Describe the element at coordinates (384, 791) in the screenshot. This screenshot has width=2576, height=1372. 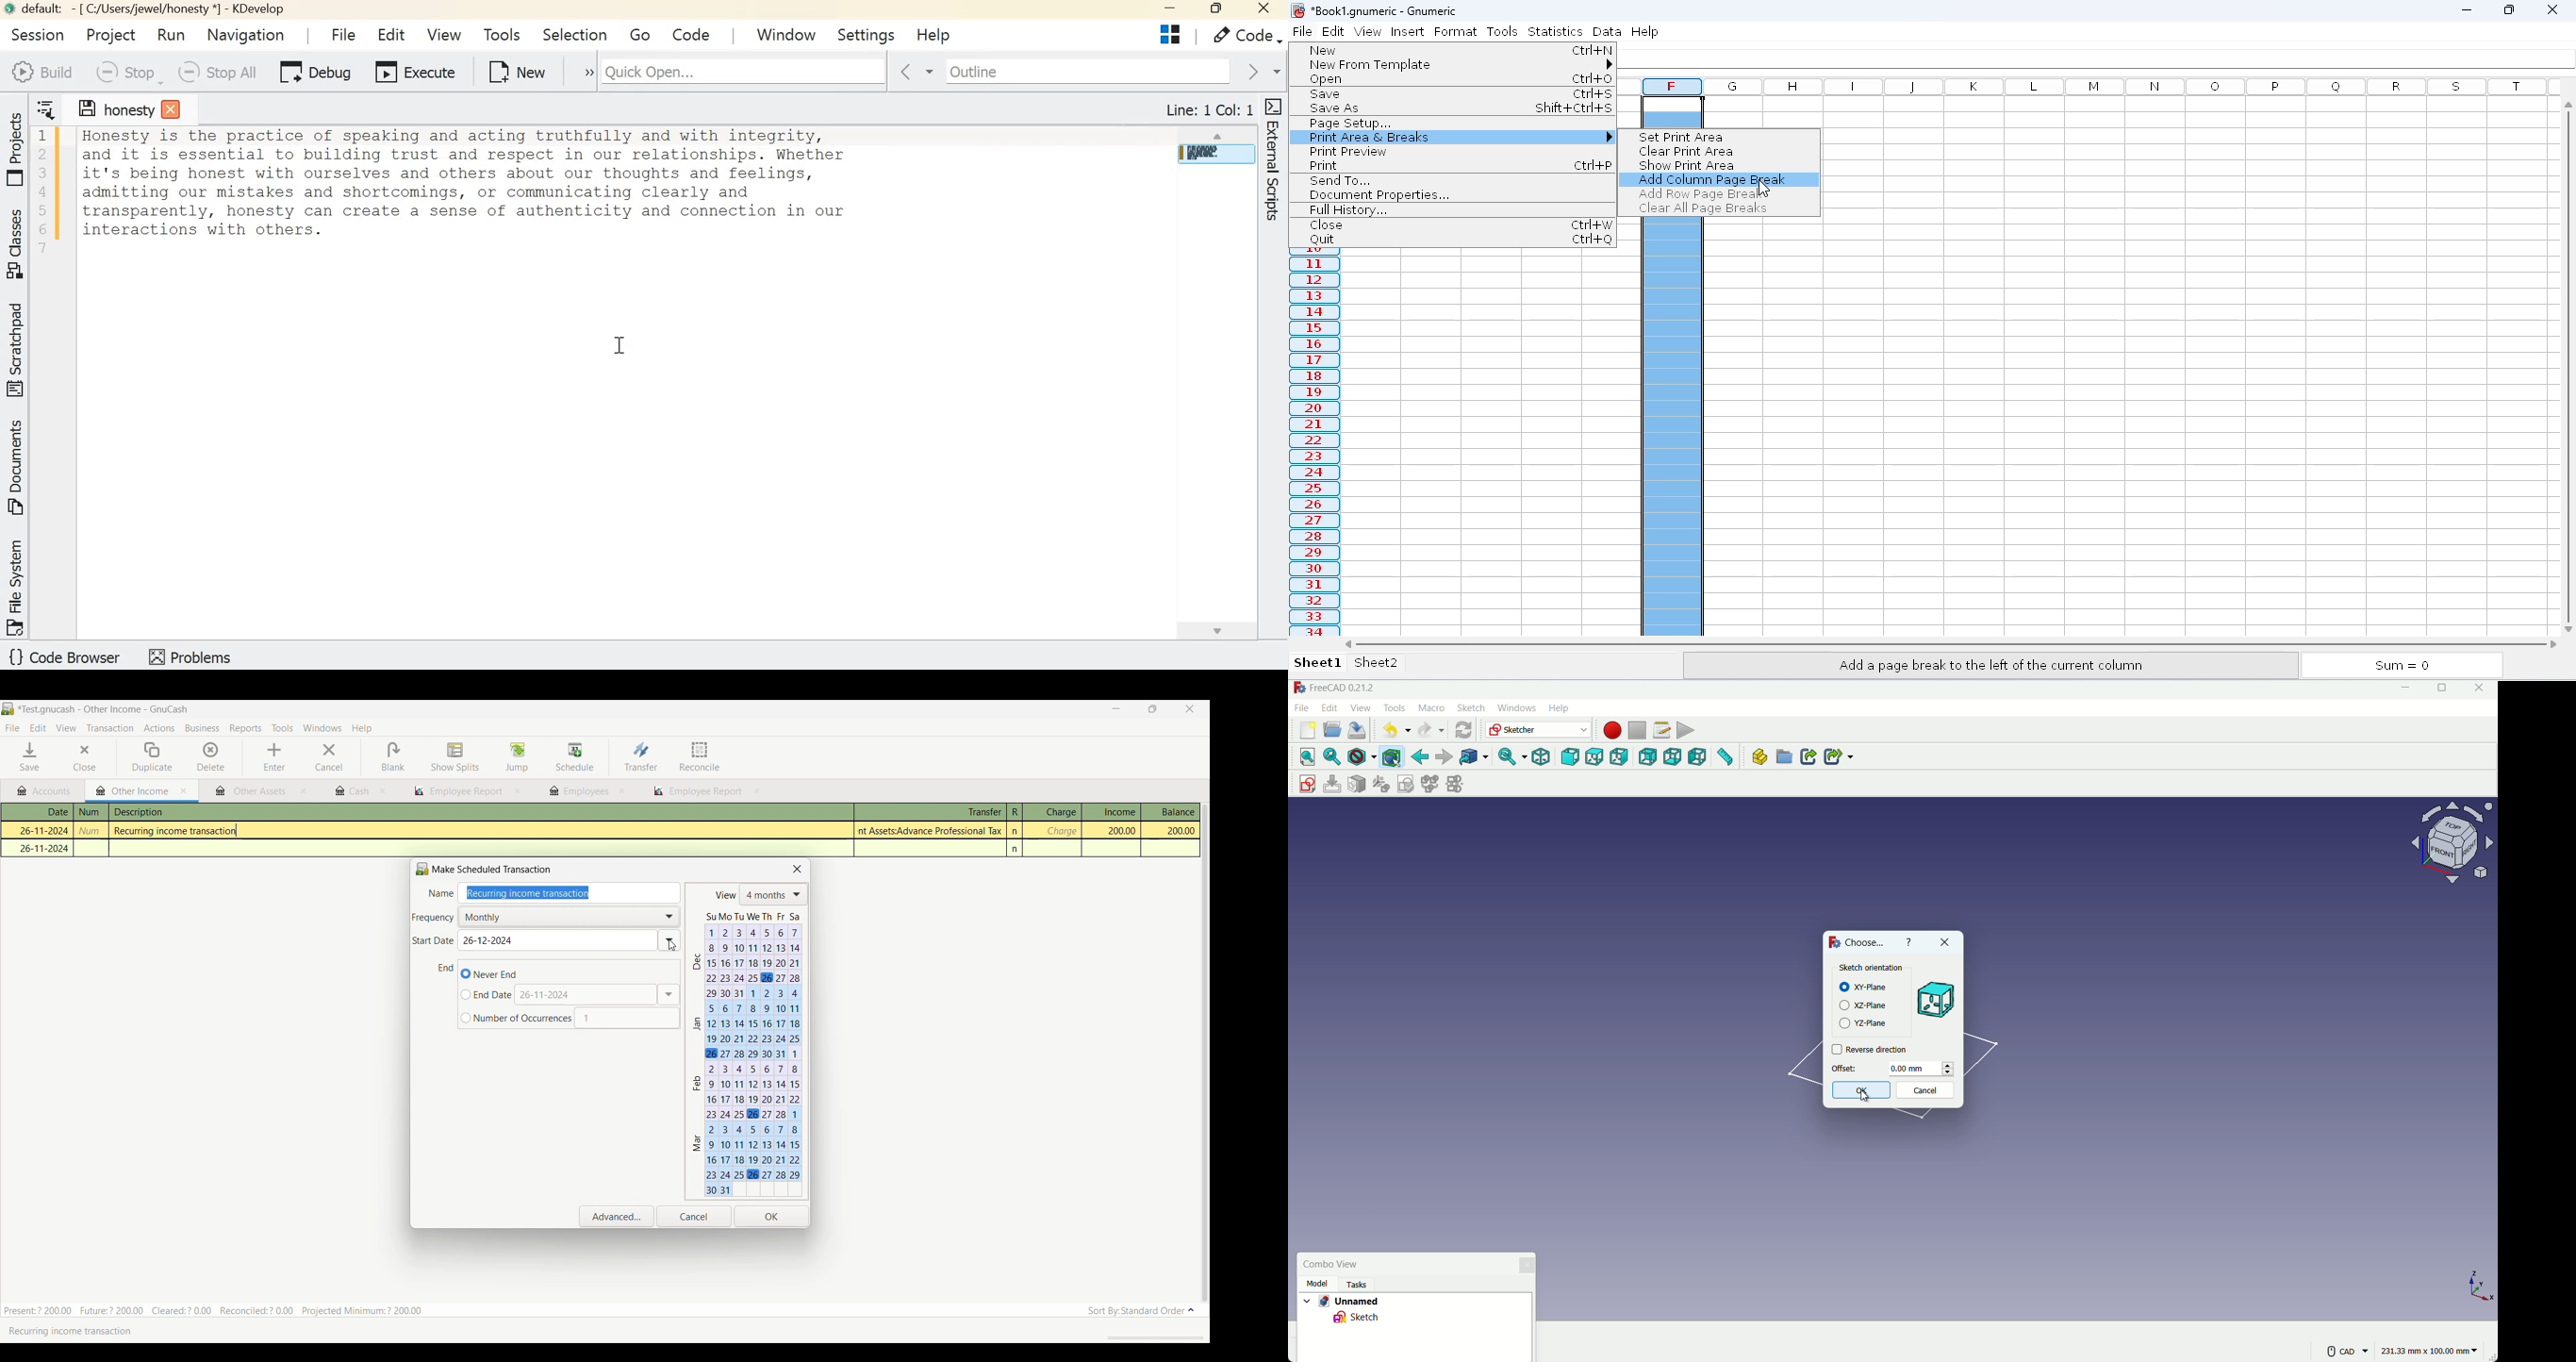
I see `close` at that location.